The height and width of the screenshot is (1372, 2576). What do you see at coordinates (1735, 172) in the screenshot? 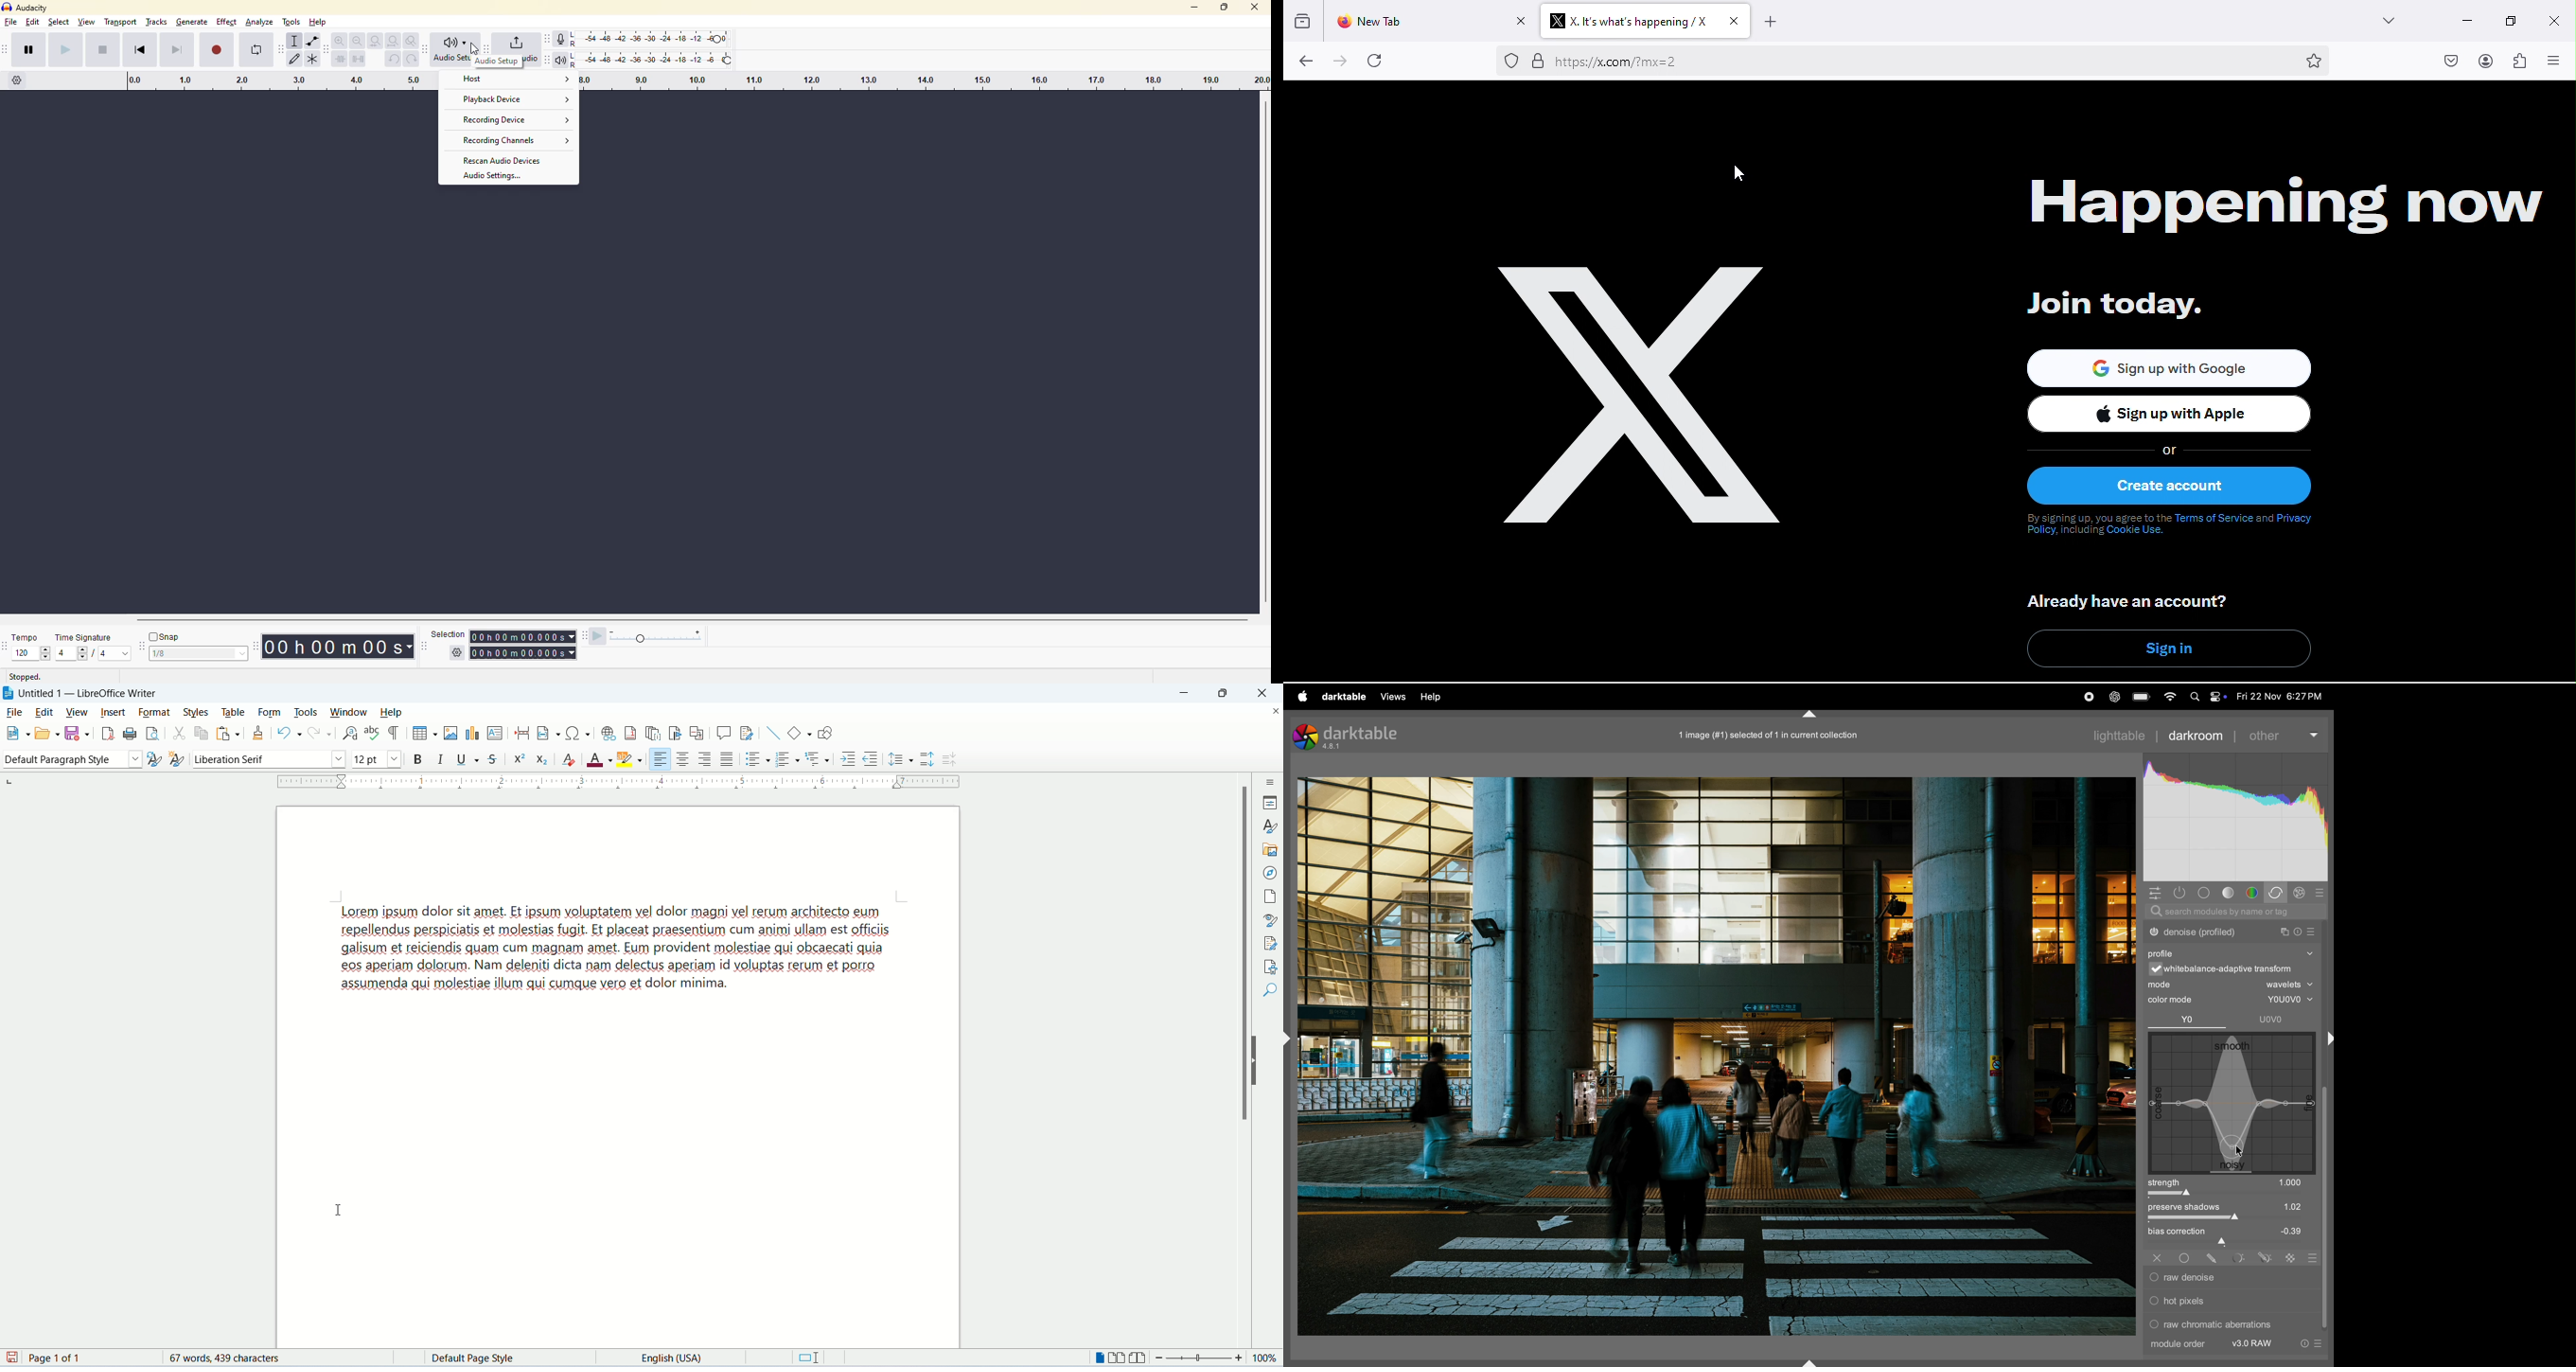
I see `cursor` at bounding box center [1735, 172].